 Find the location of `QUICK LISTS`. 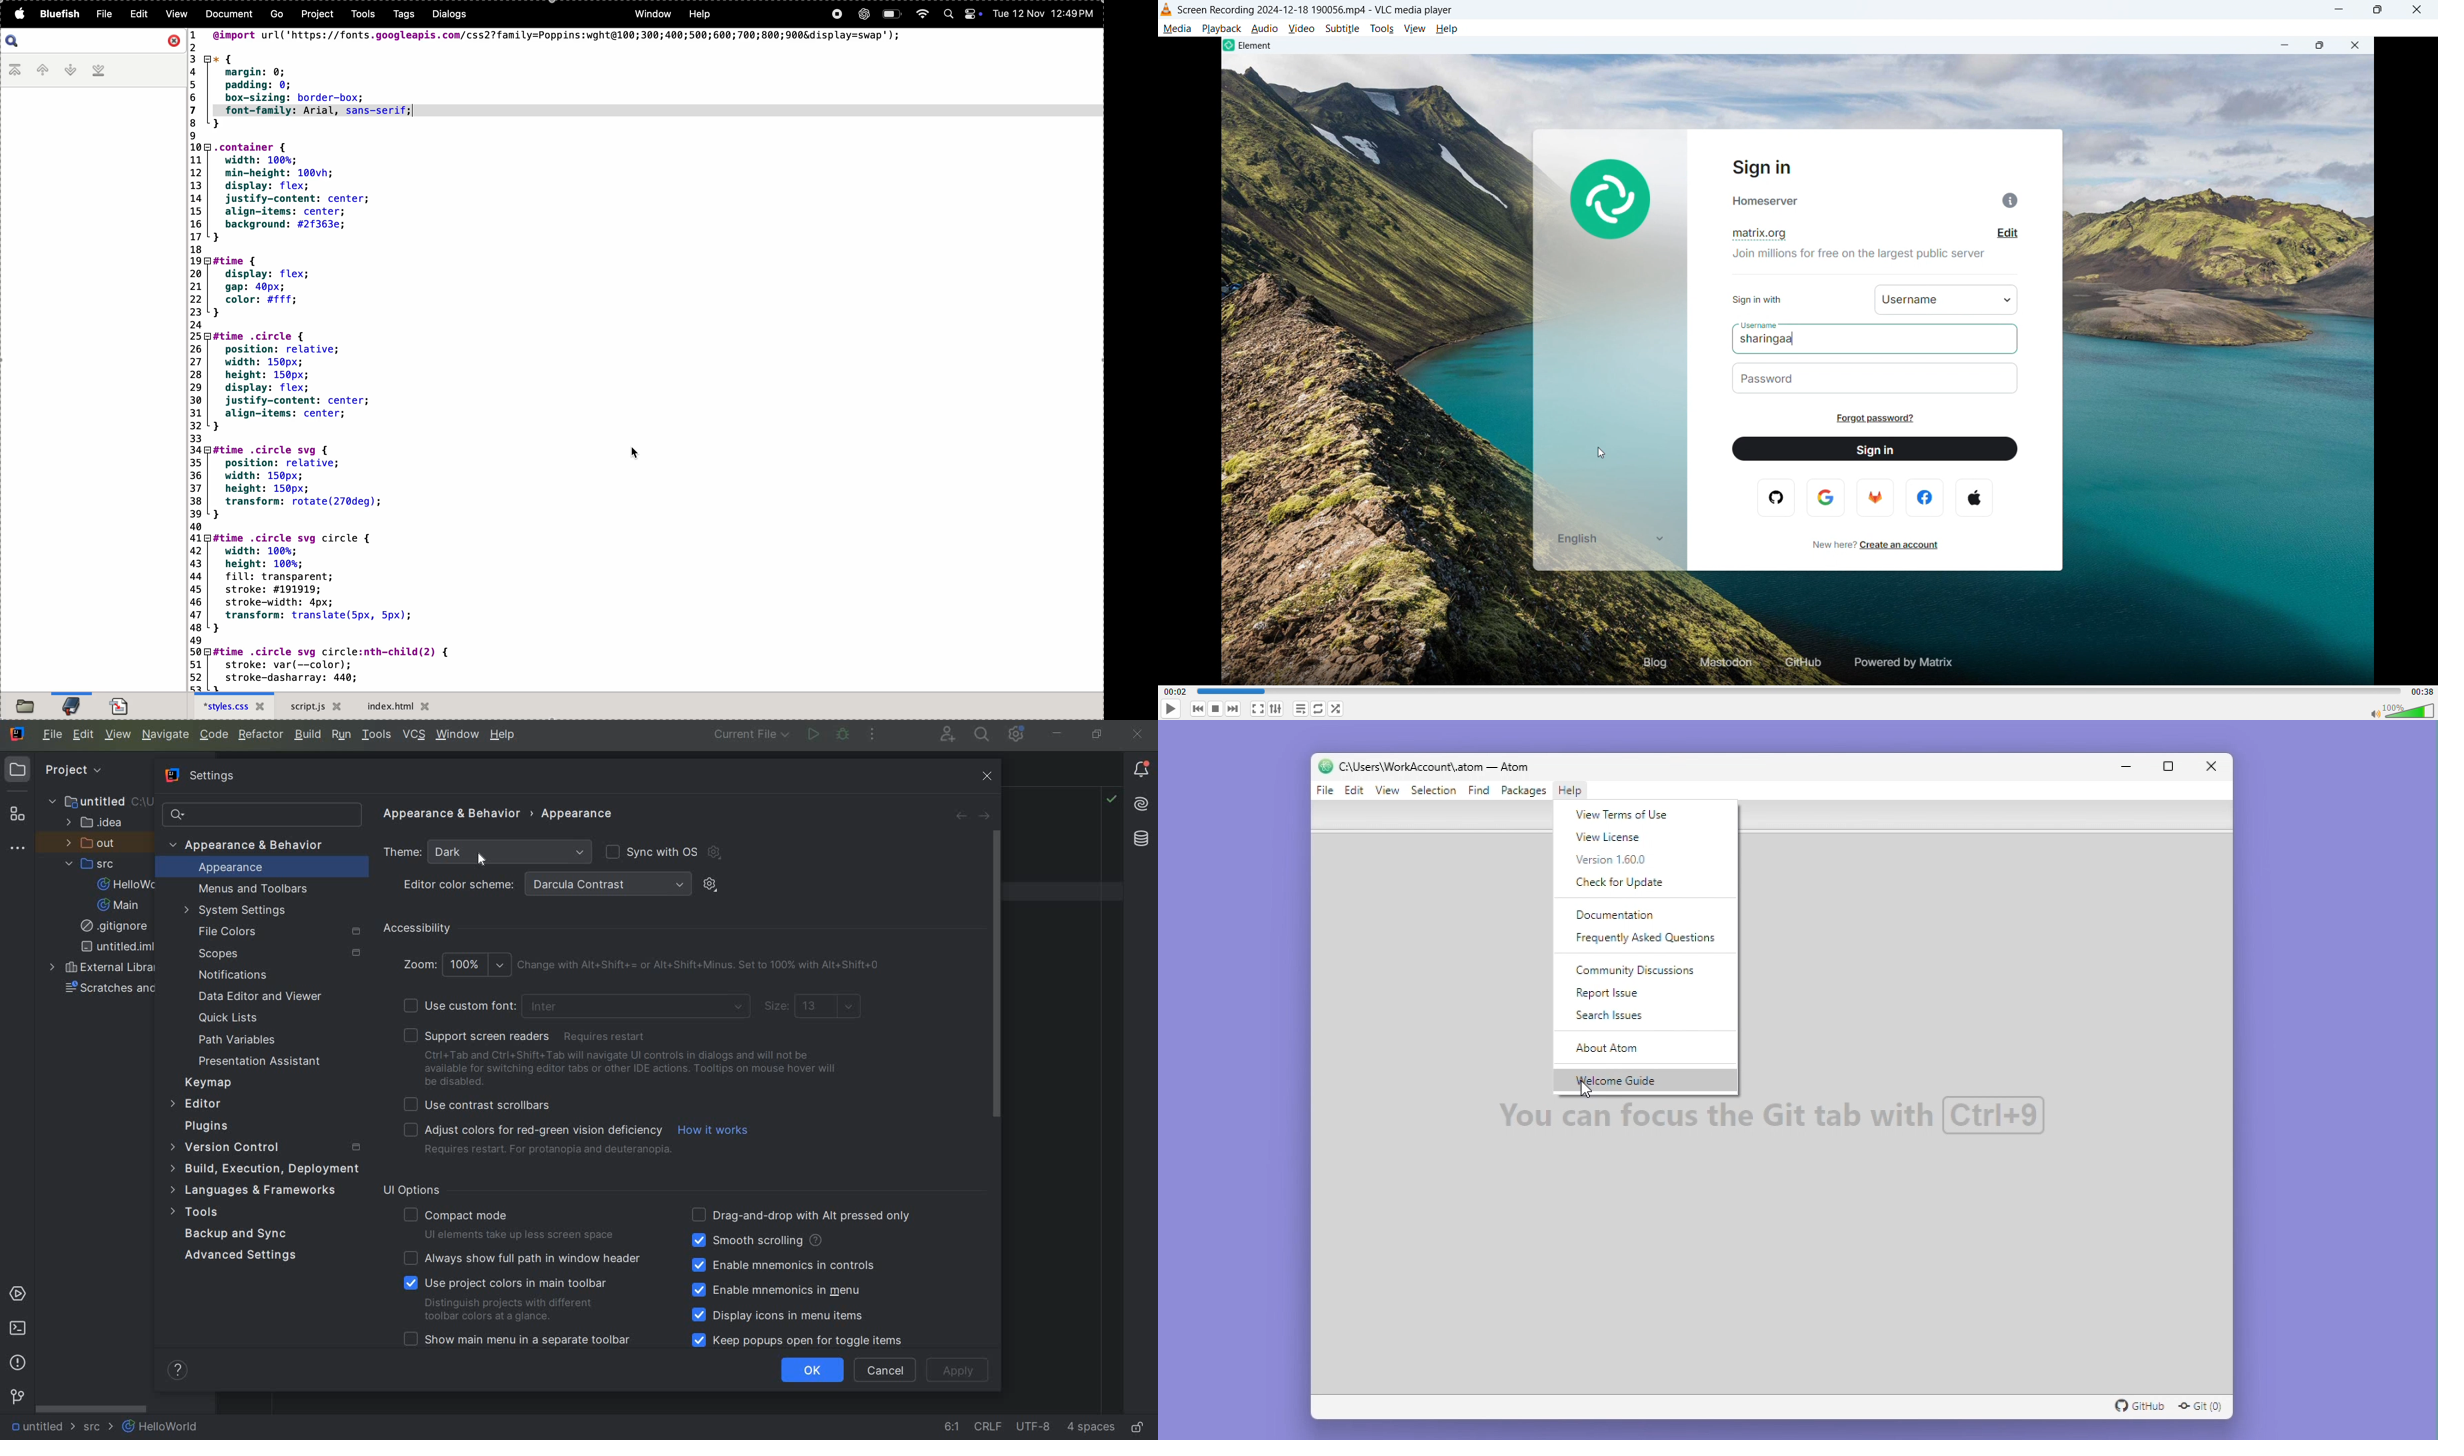

QUICK LISTS is located at coordinates (236, 1018).